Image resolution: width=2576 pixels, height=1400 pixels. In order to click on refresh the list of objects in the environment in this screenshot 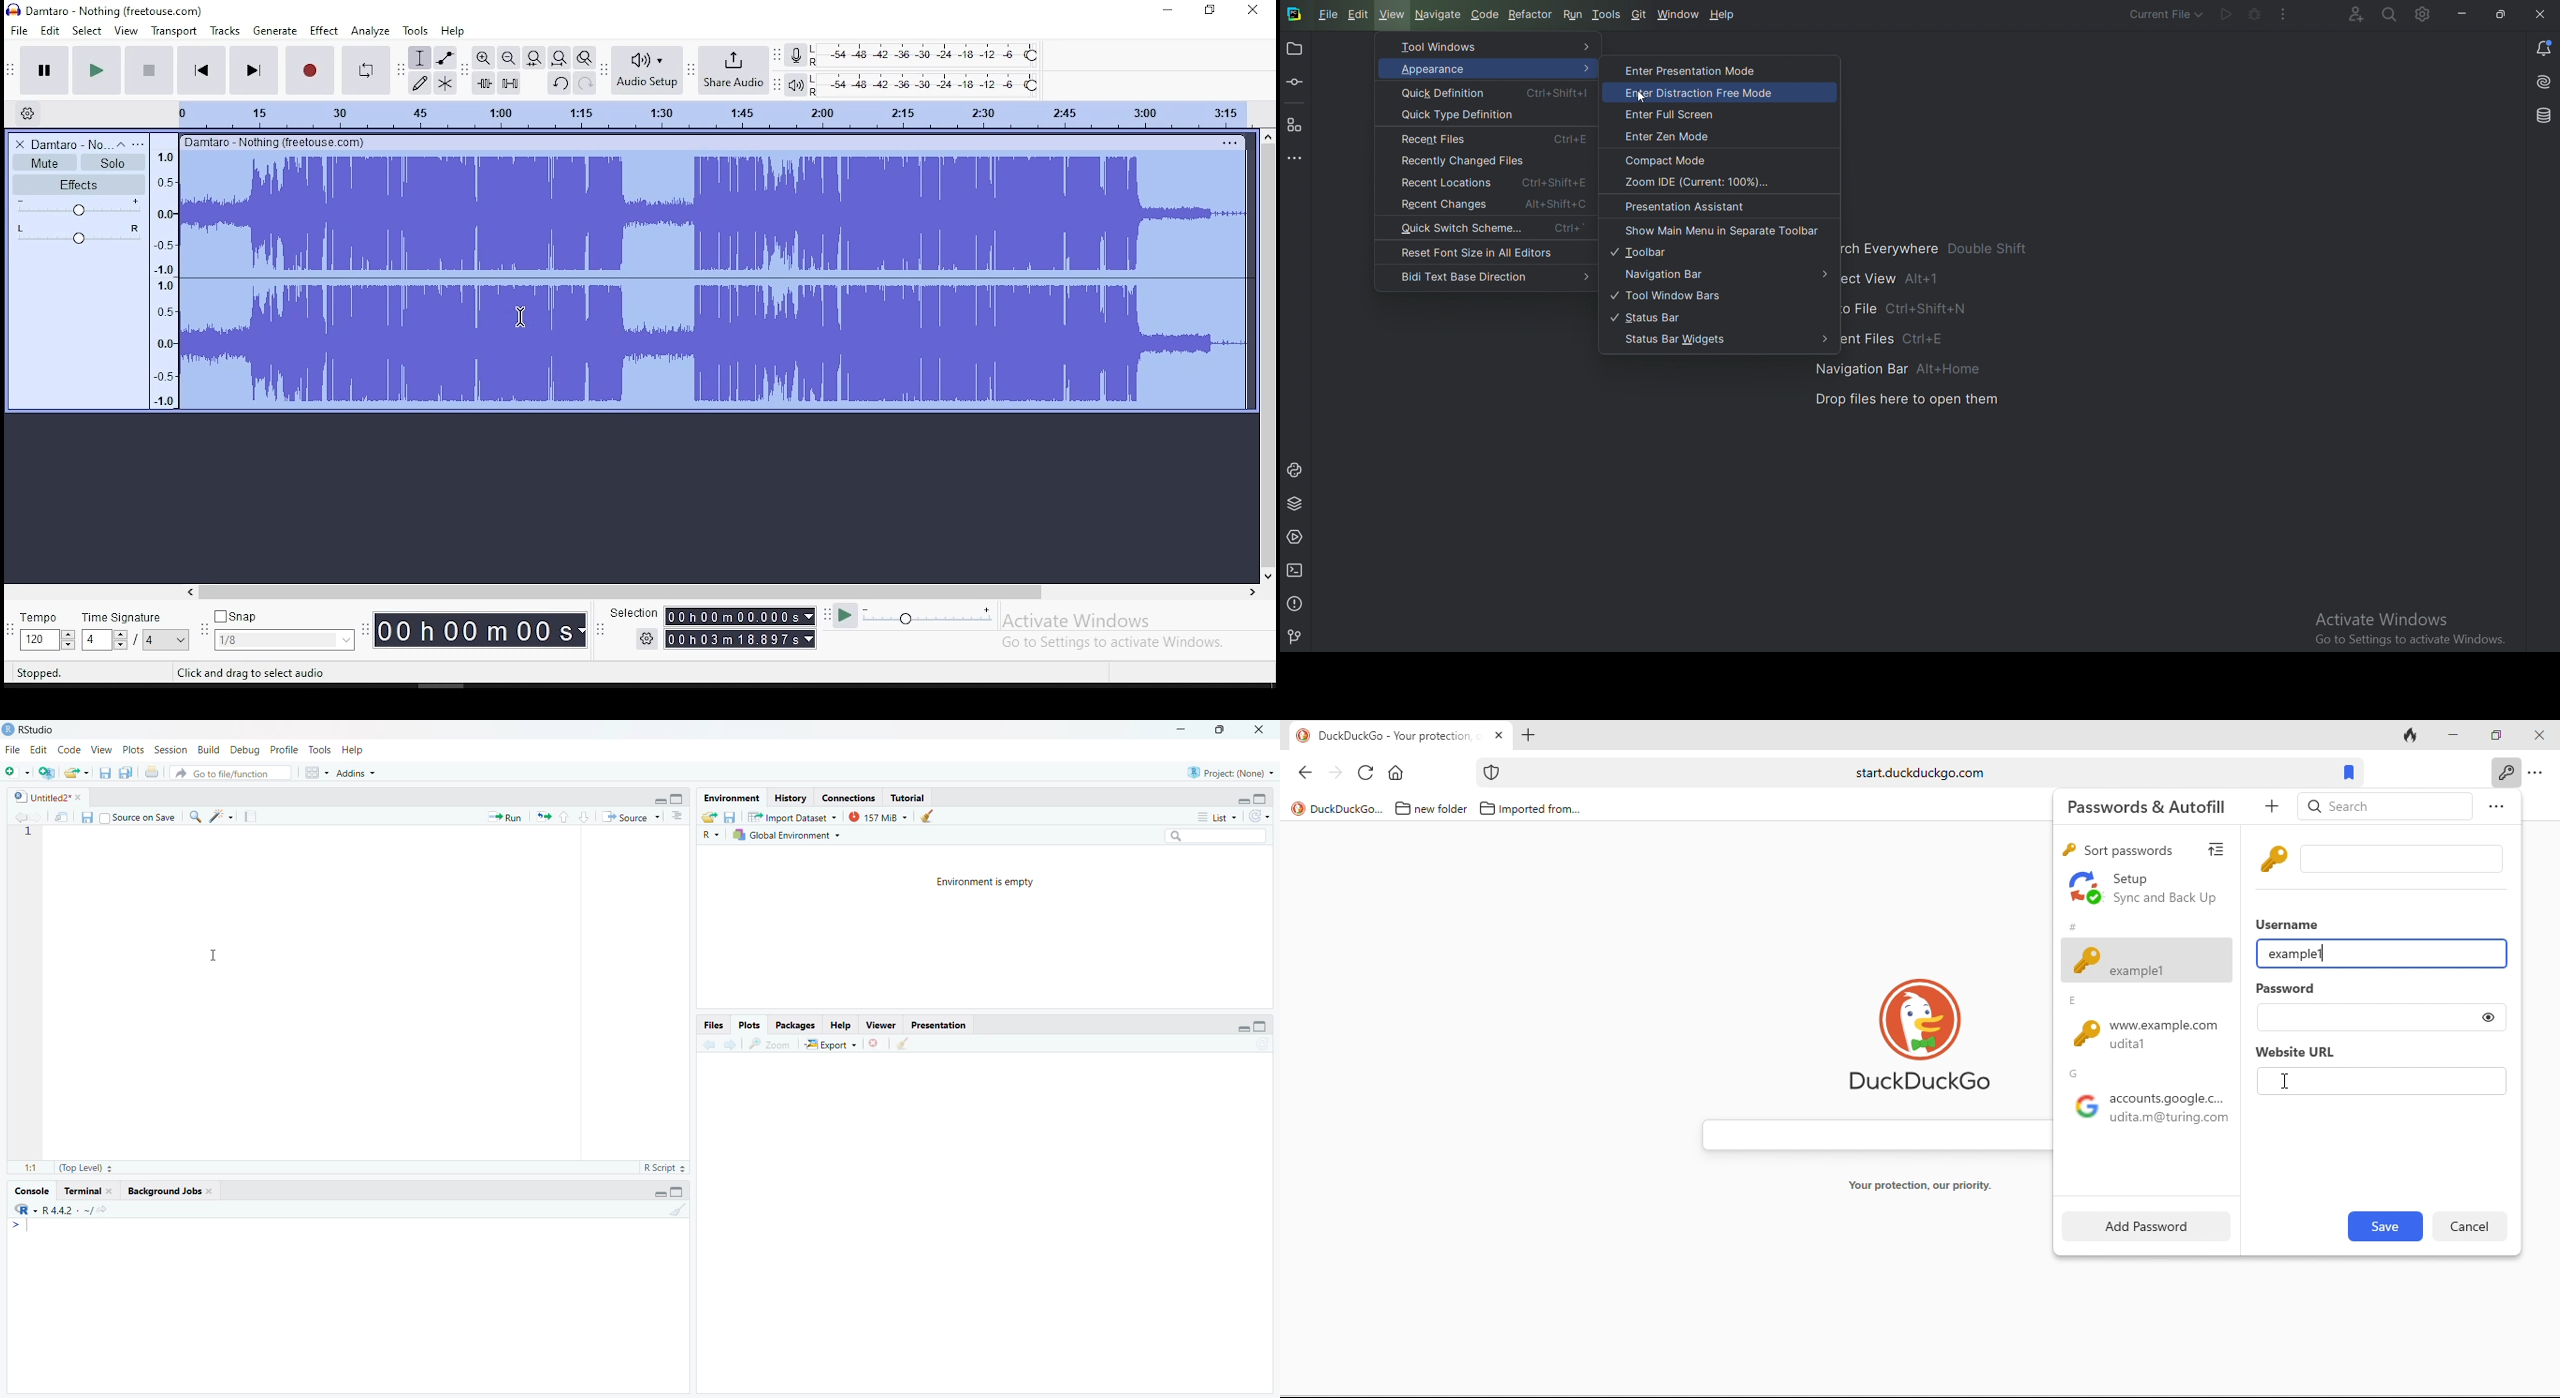, I will do `click(1261, 817)`.